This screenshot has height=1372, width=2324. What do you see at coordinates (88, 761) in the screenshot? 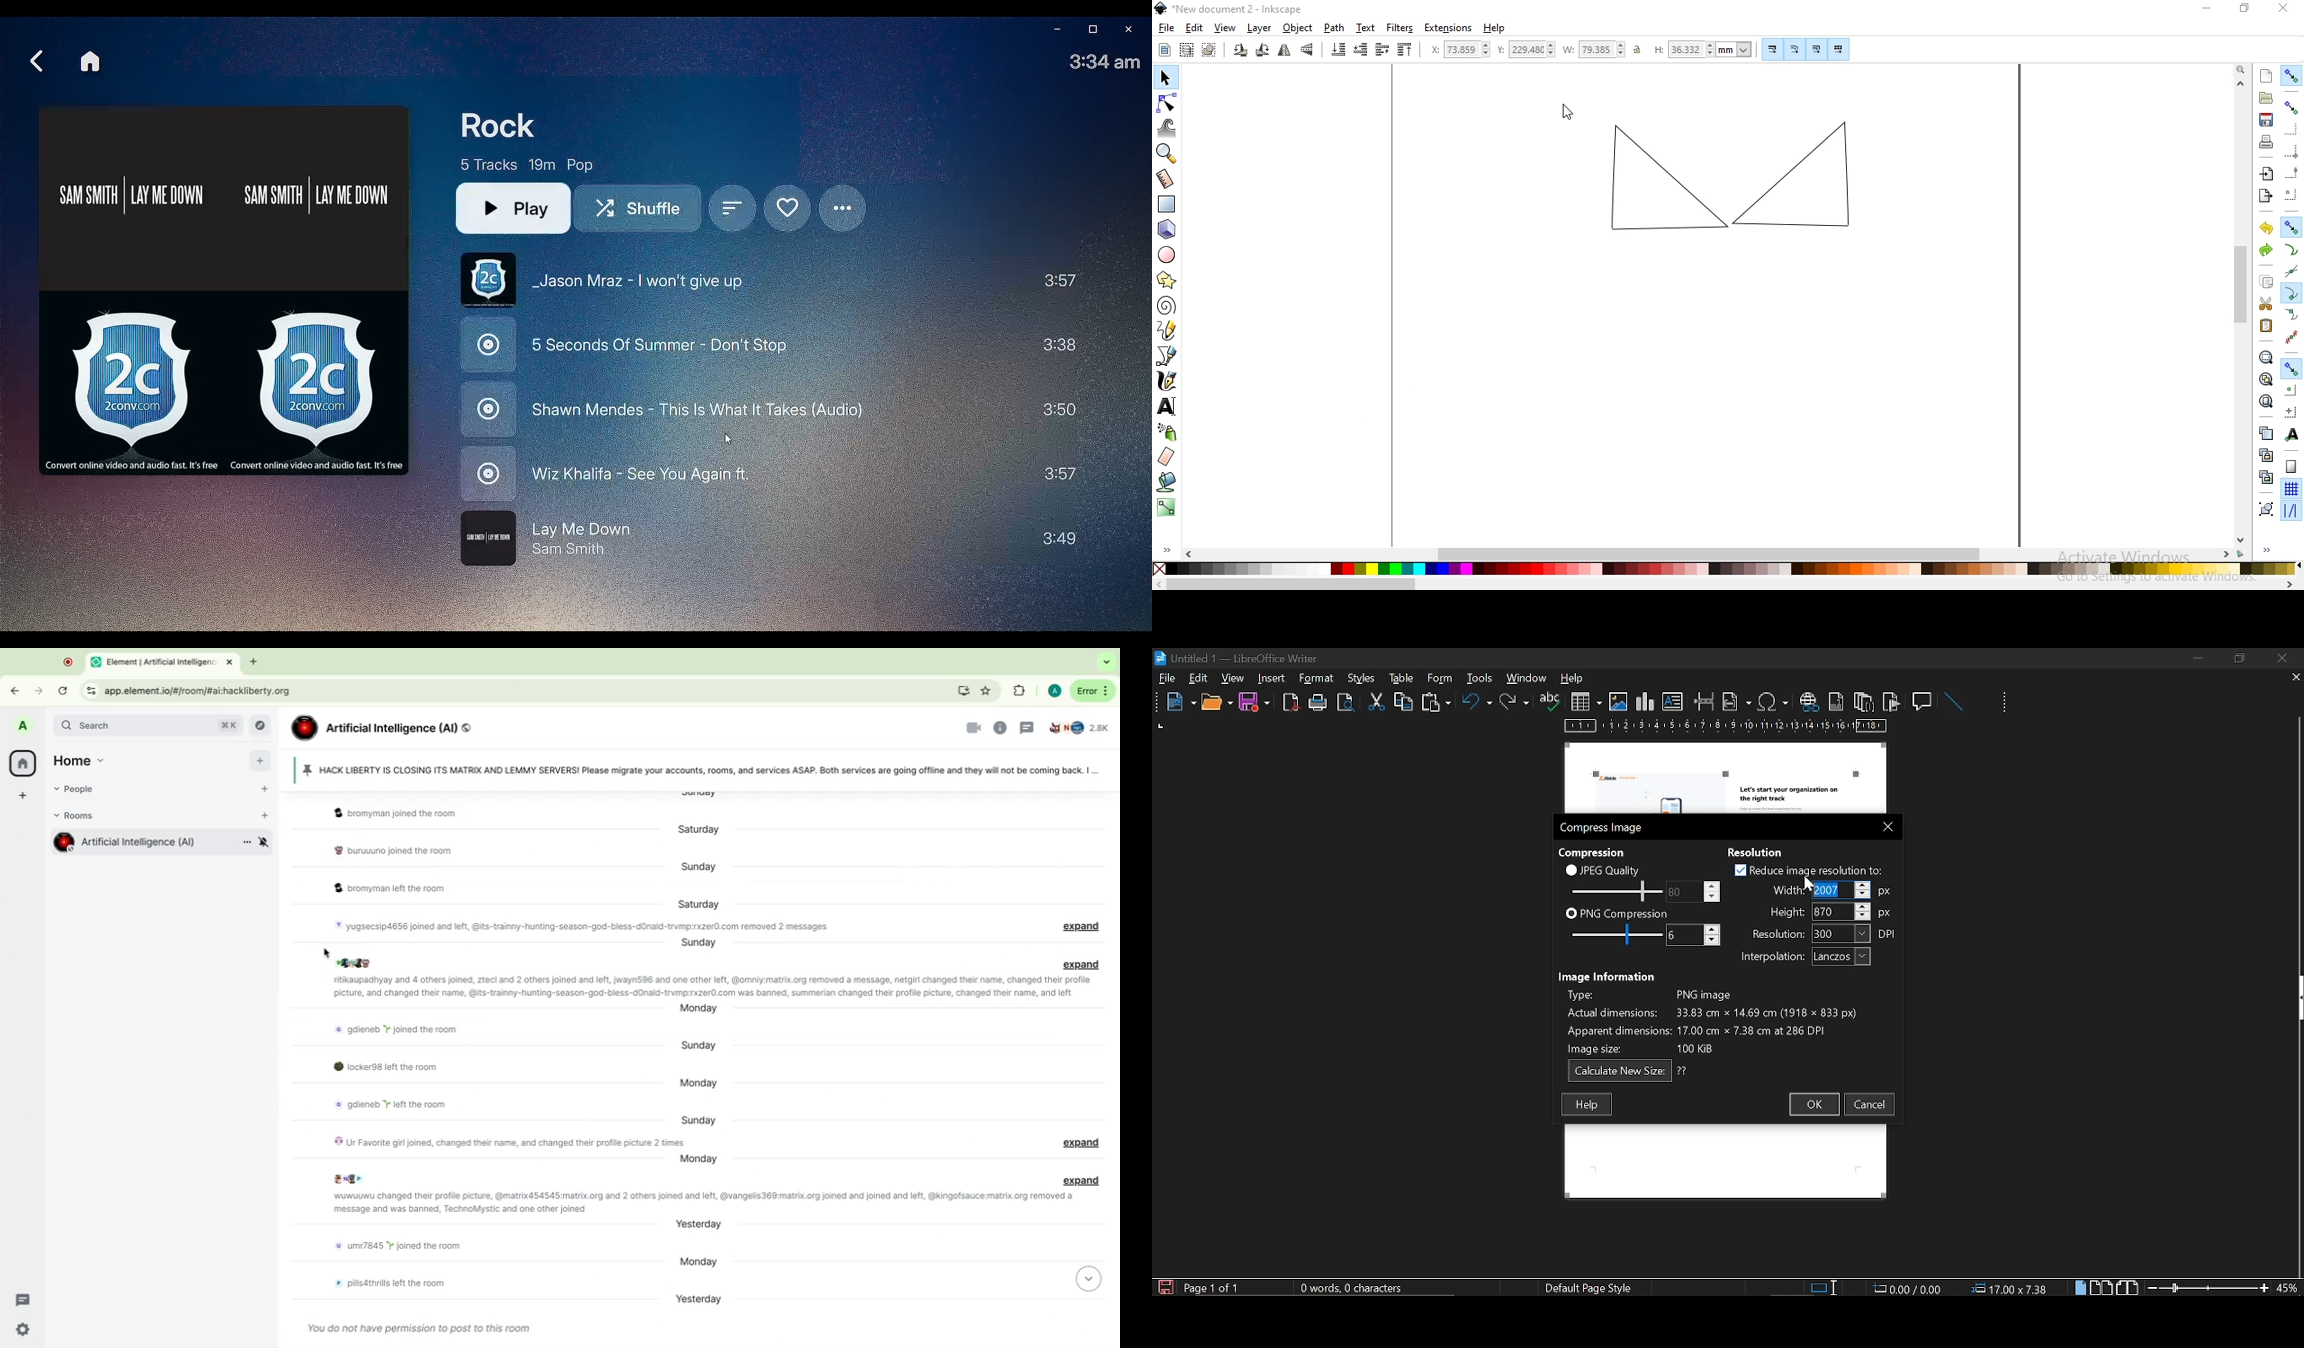
I see `Home` at bounding box center [88, 761].